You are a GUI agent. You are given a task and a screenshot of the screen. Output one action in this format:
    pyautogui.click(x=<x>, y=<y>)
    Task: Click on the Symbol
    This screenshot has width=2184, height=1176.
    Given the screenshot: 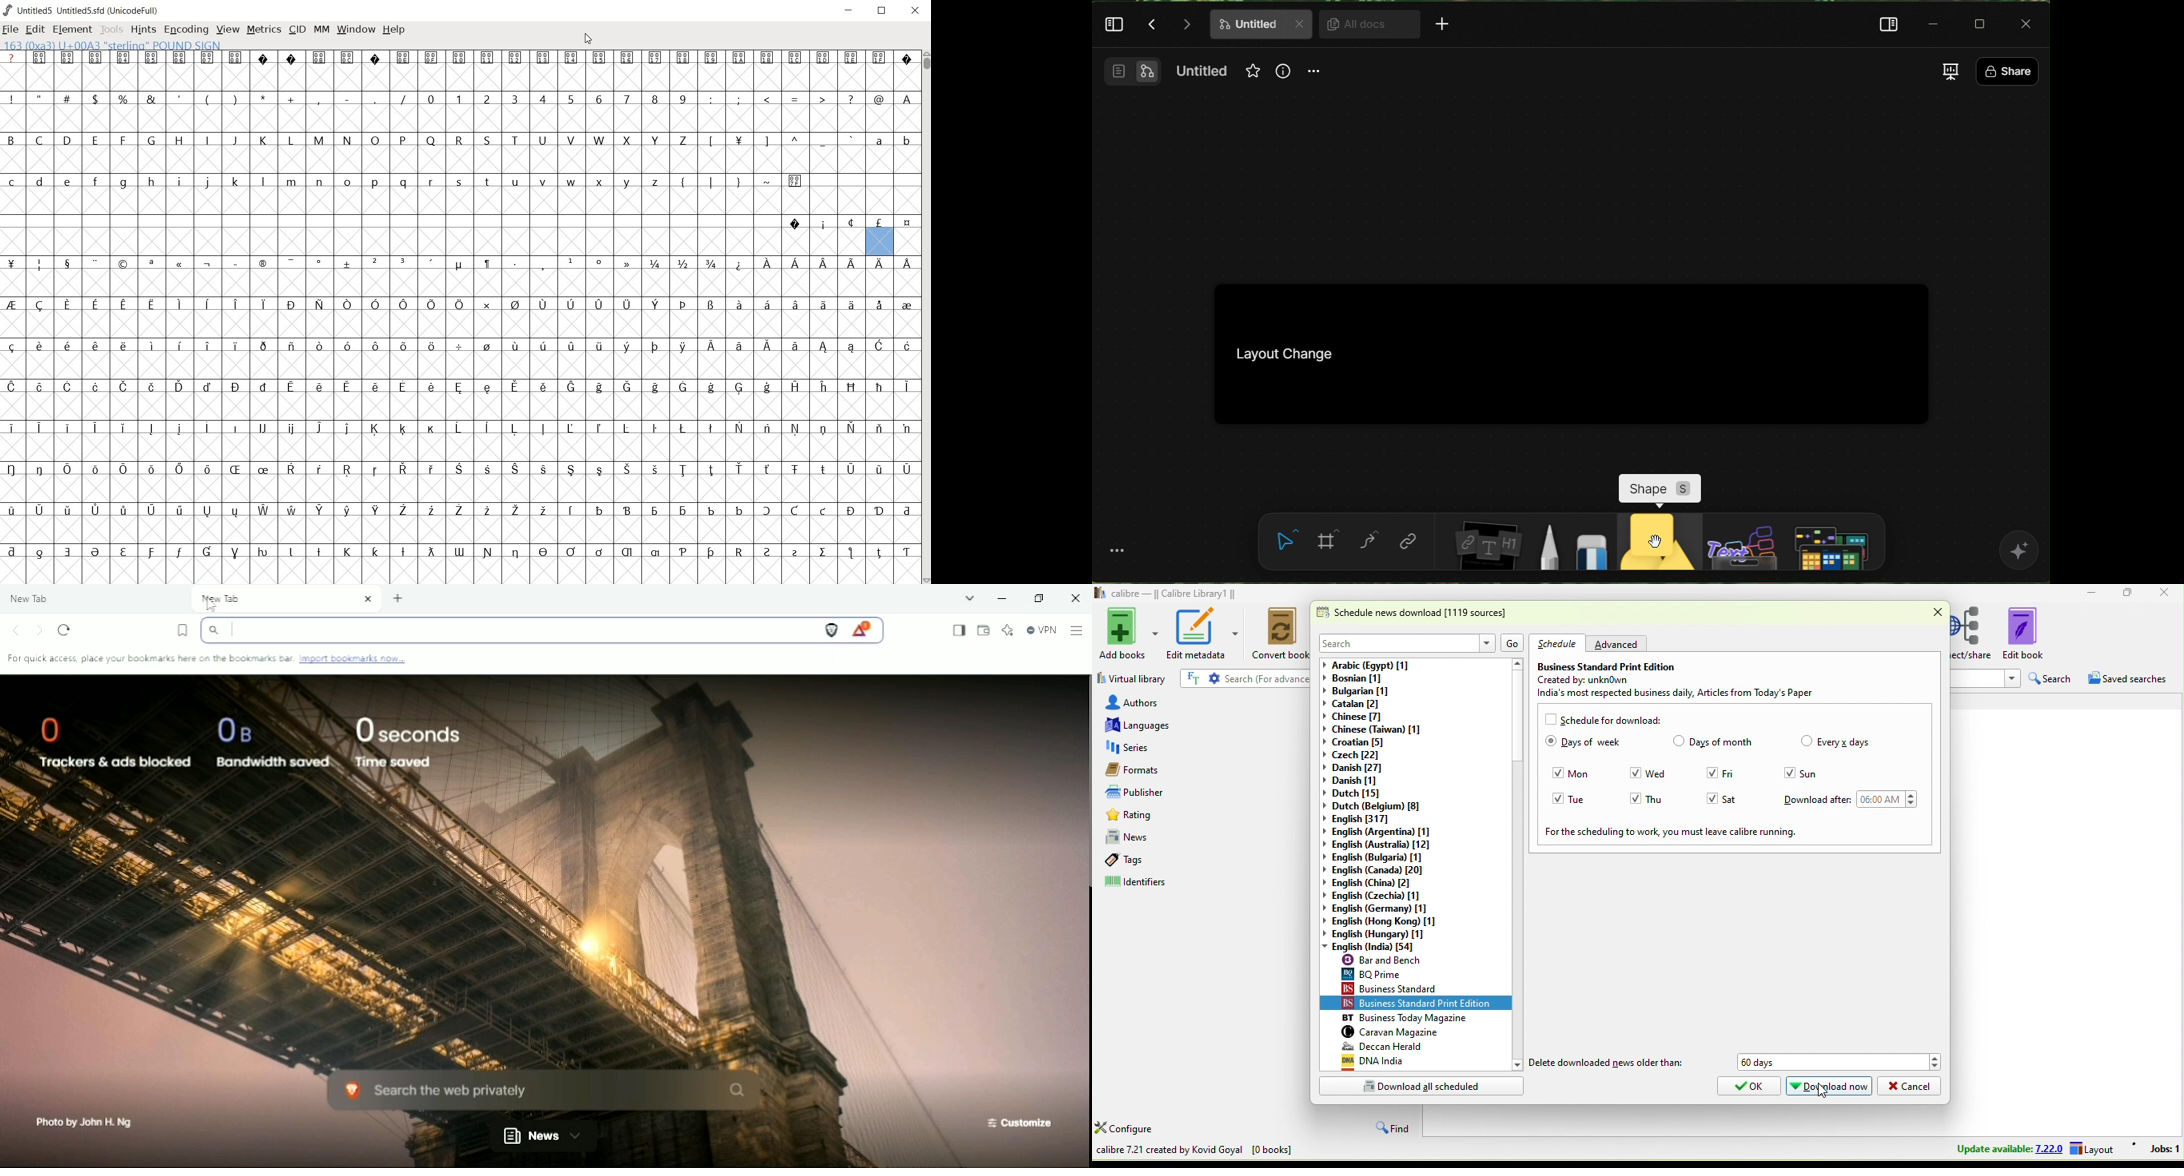 What is the action you would take?
    pyautogui.click(x=850, y=223)
    